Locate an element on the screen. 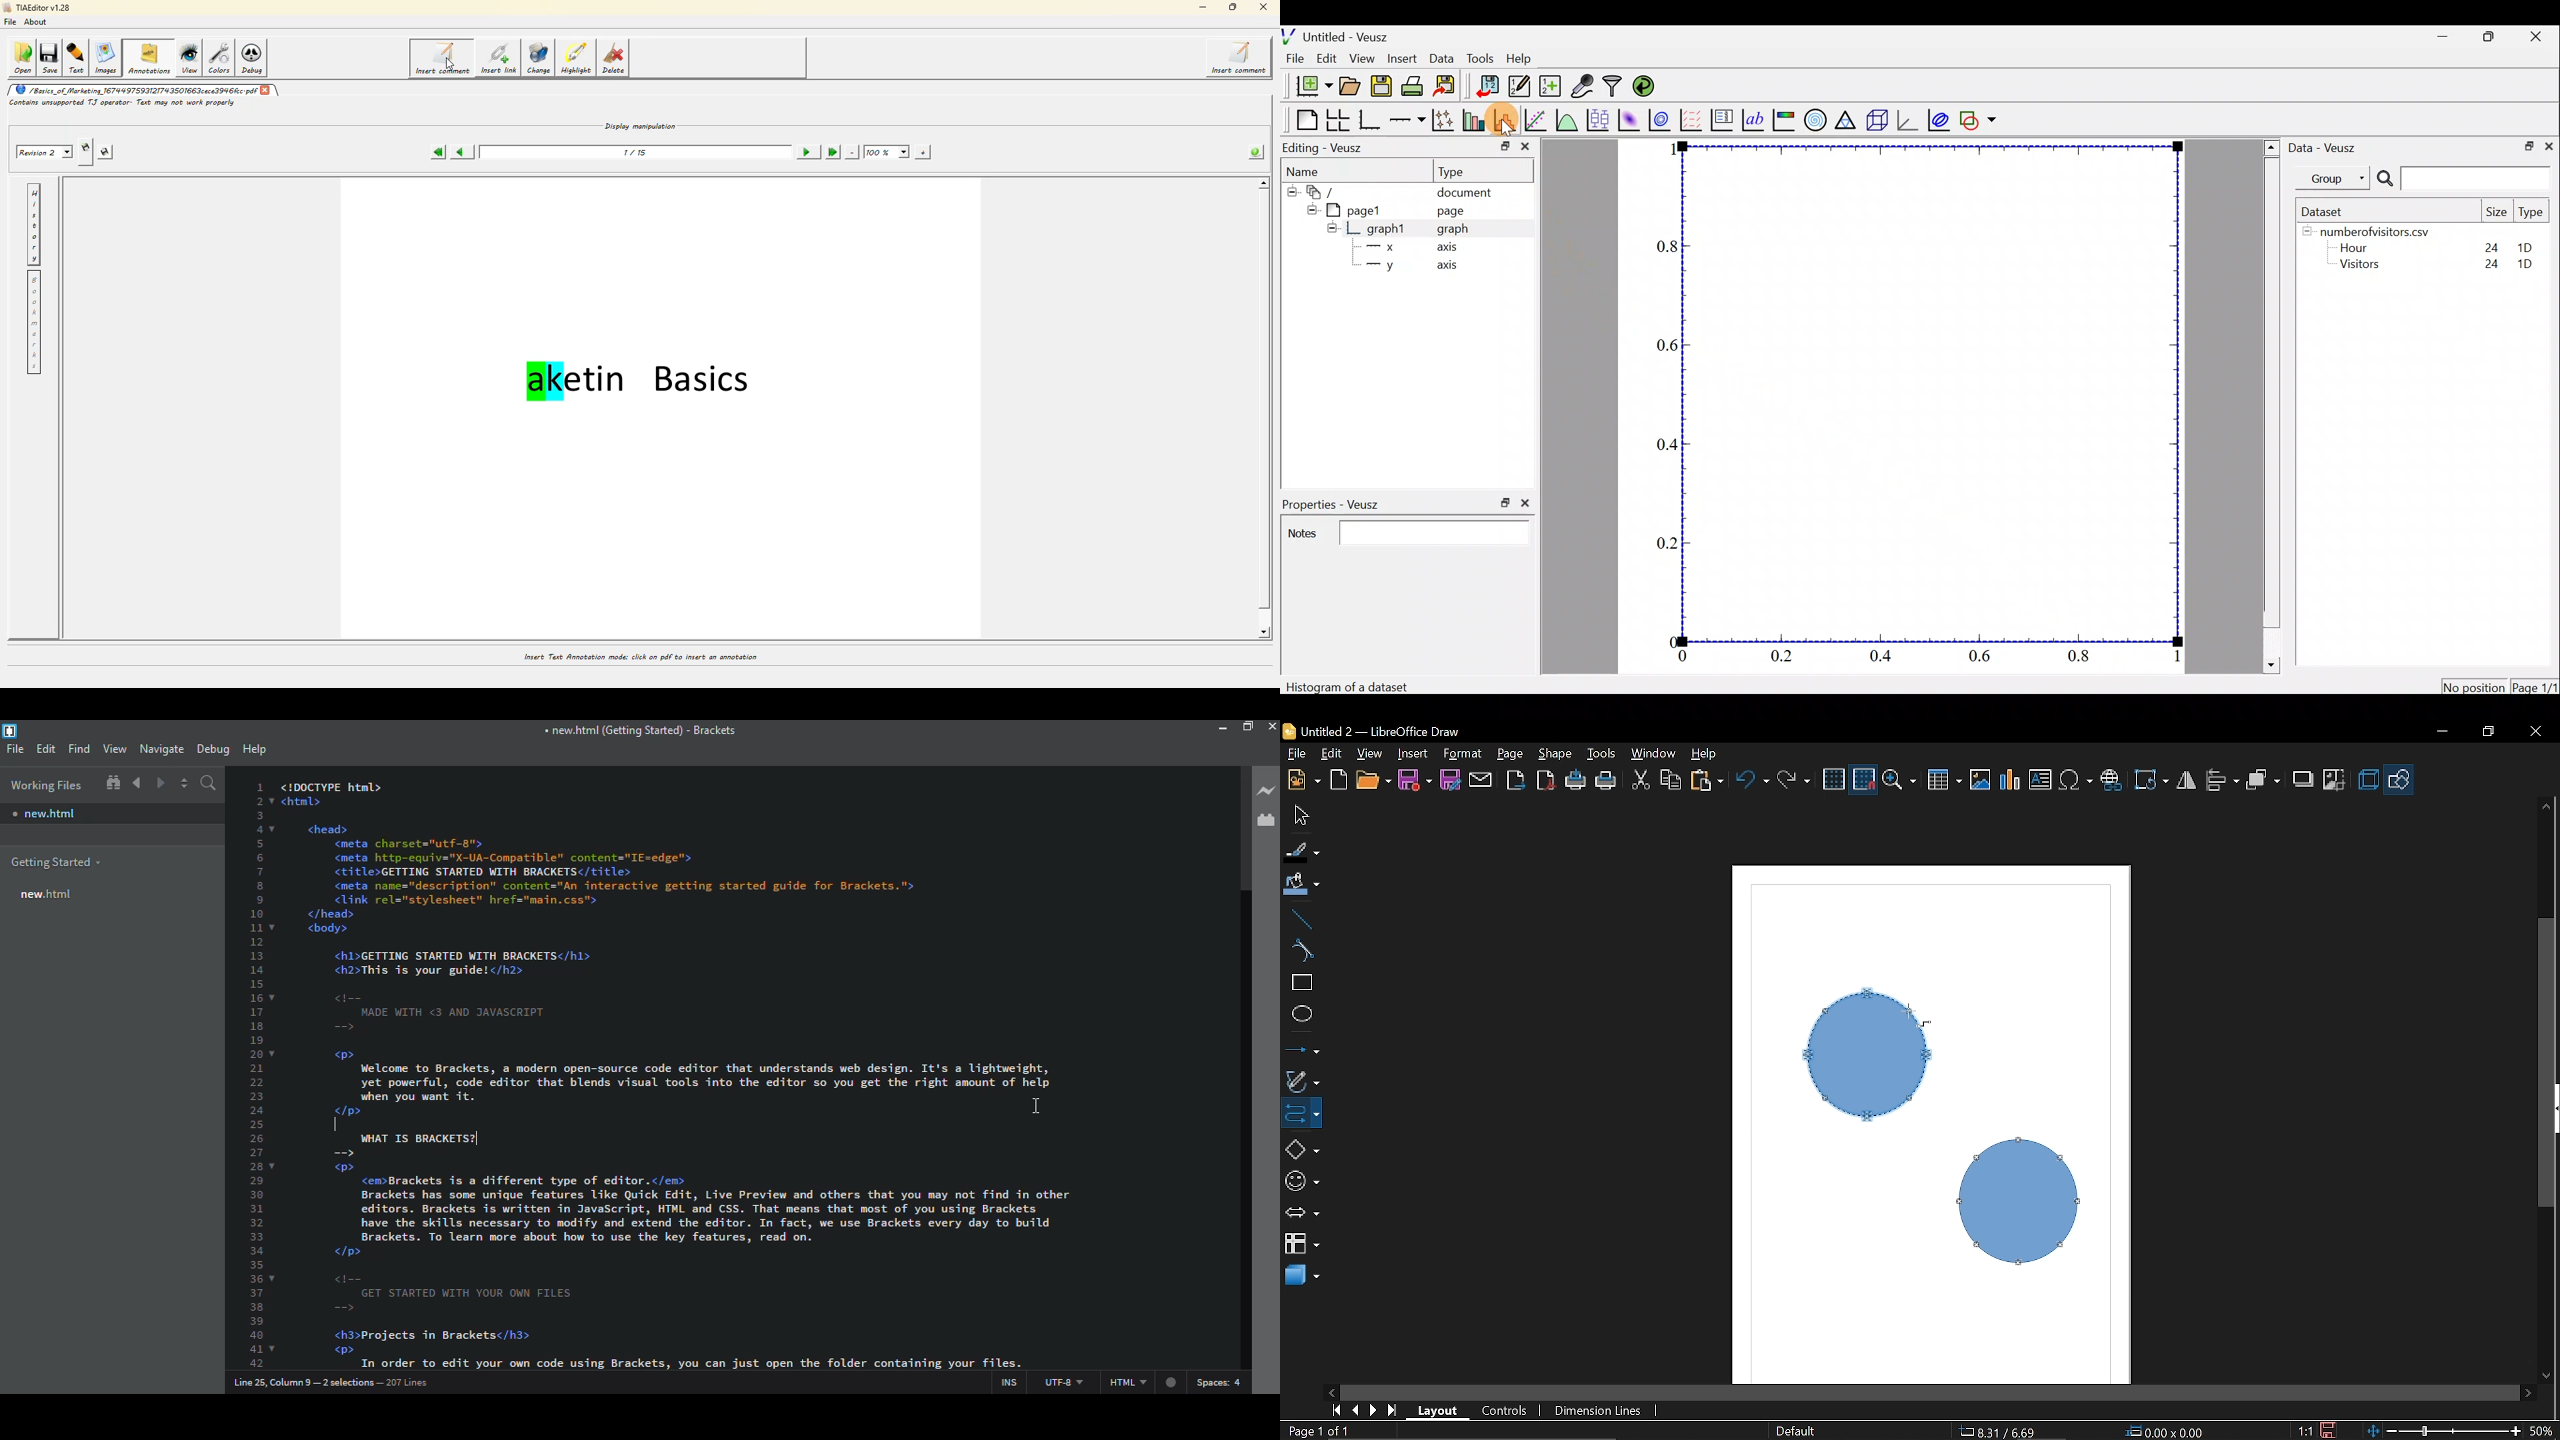  Export to PDF is located at coordinates (1547, 779).